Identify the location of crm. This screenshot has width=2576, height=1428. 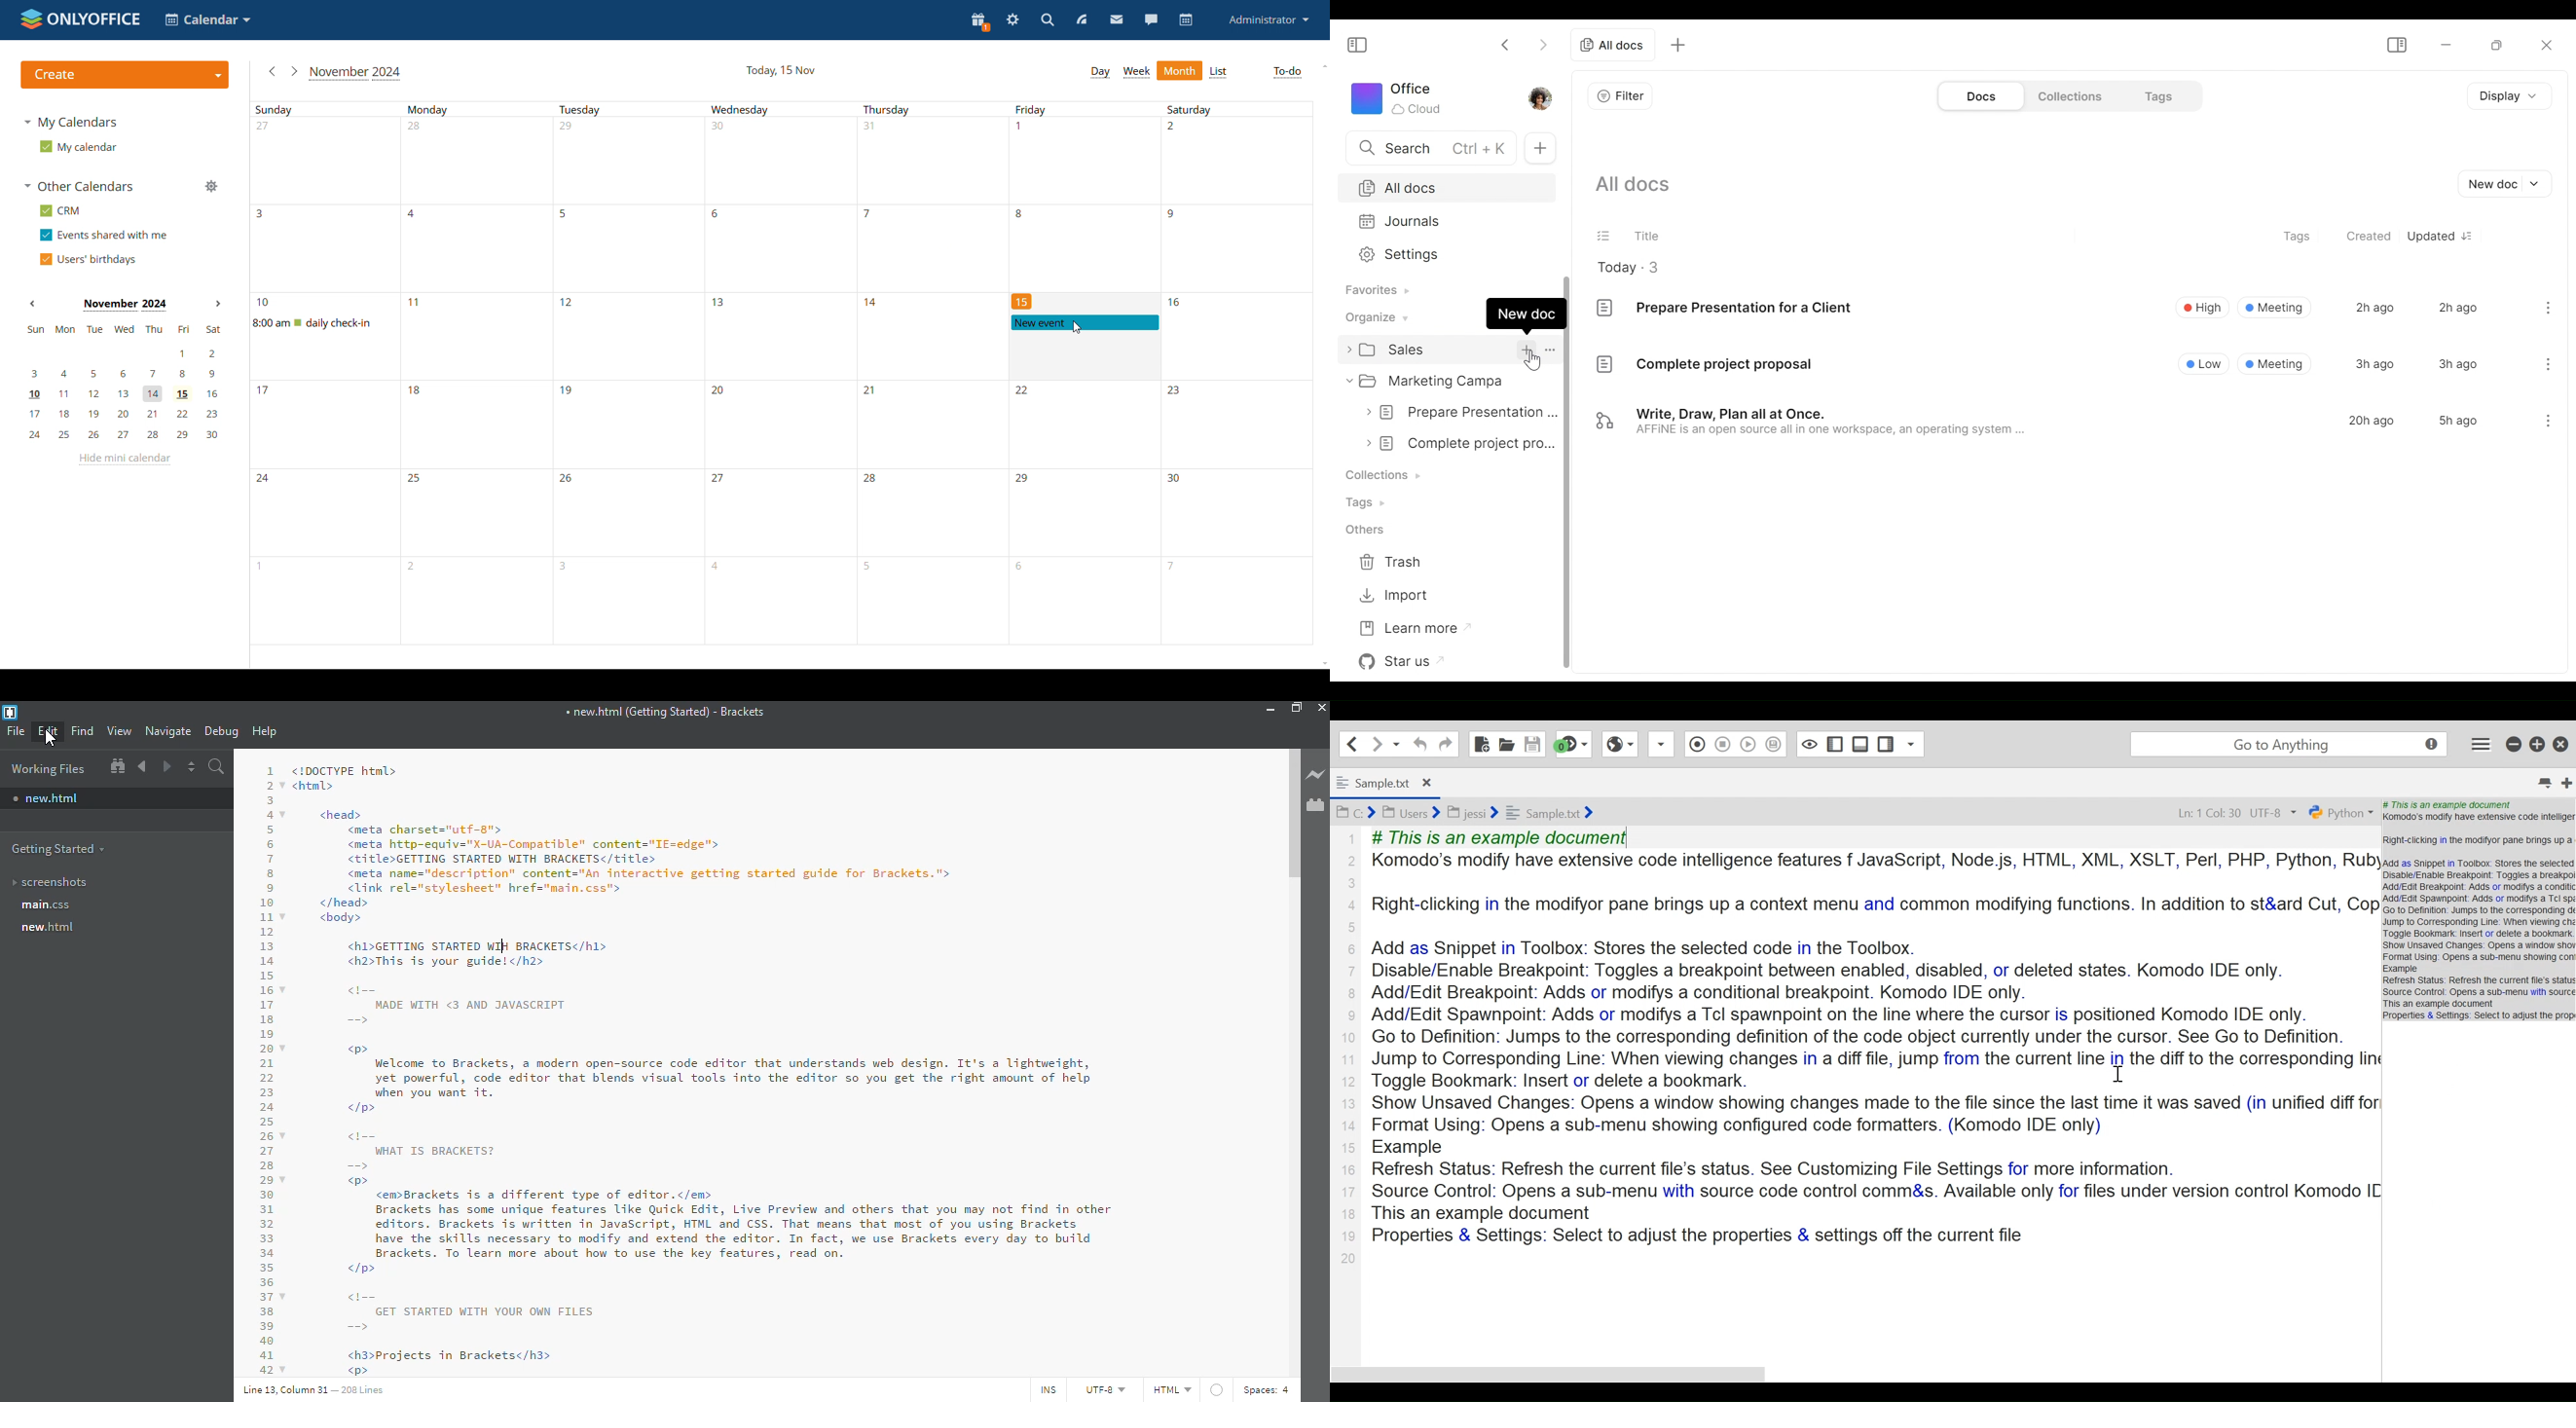
(58, 211).